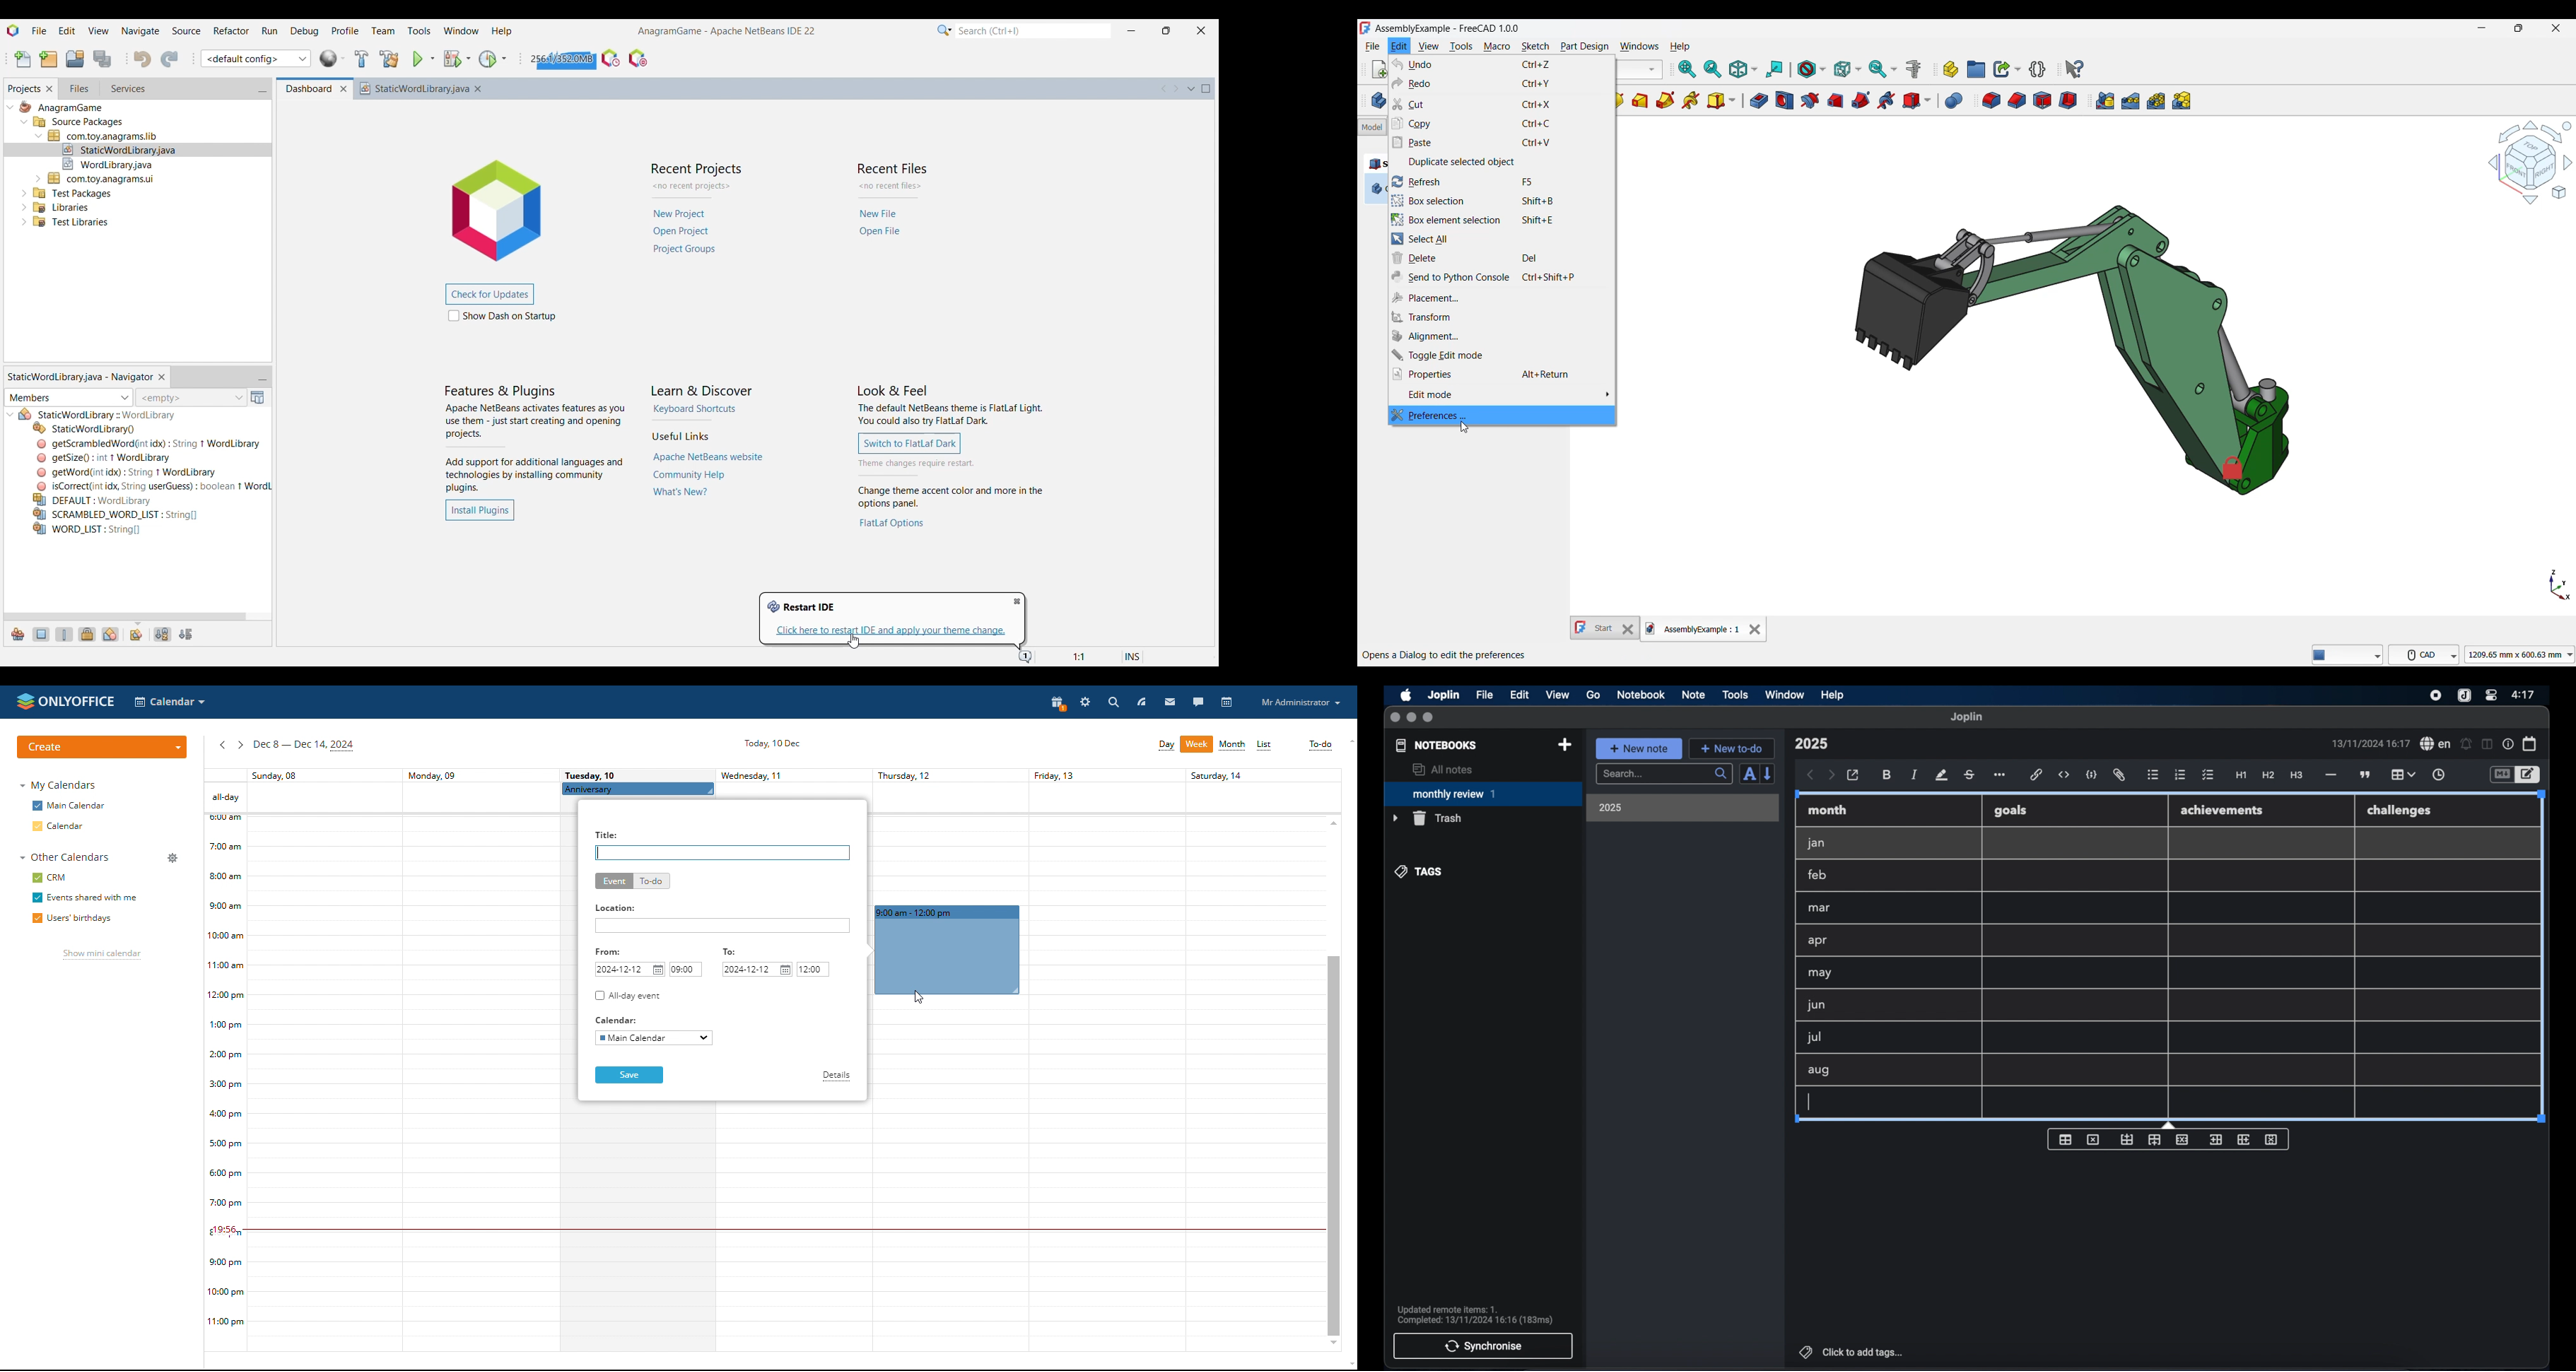 The height and width of the screenshot is (1372, 2576). What do you see at coordinates (2072, 346) in the screenshot?
I see `Current object in canvas` at bounding box center [2072, 346].